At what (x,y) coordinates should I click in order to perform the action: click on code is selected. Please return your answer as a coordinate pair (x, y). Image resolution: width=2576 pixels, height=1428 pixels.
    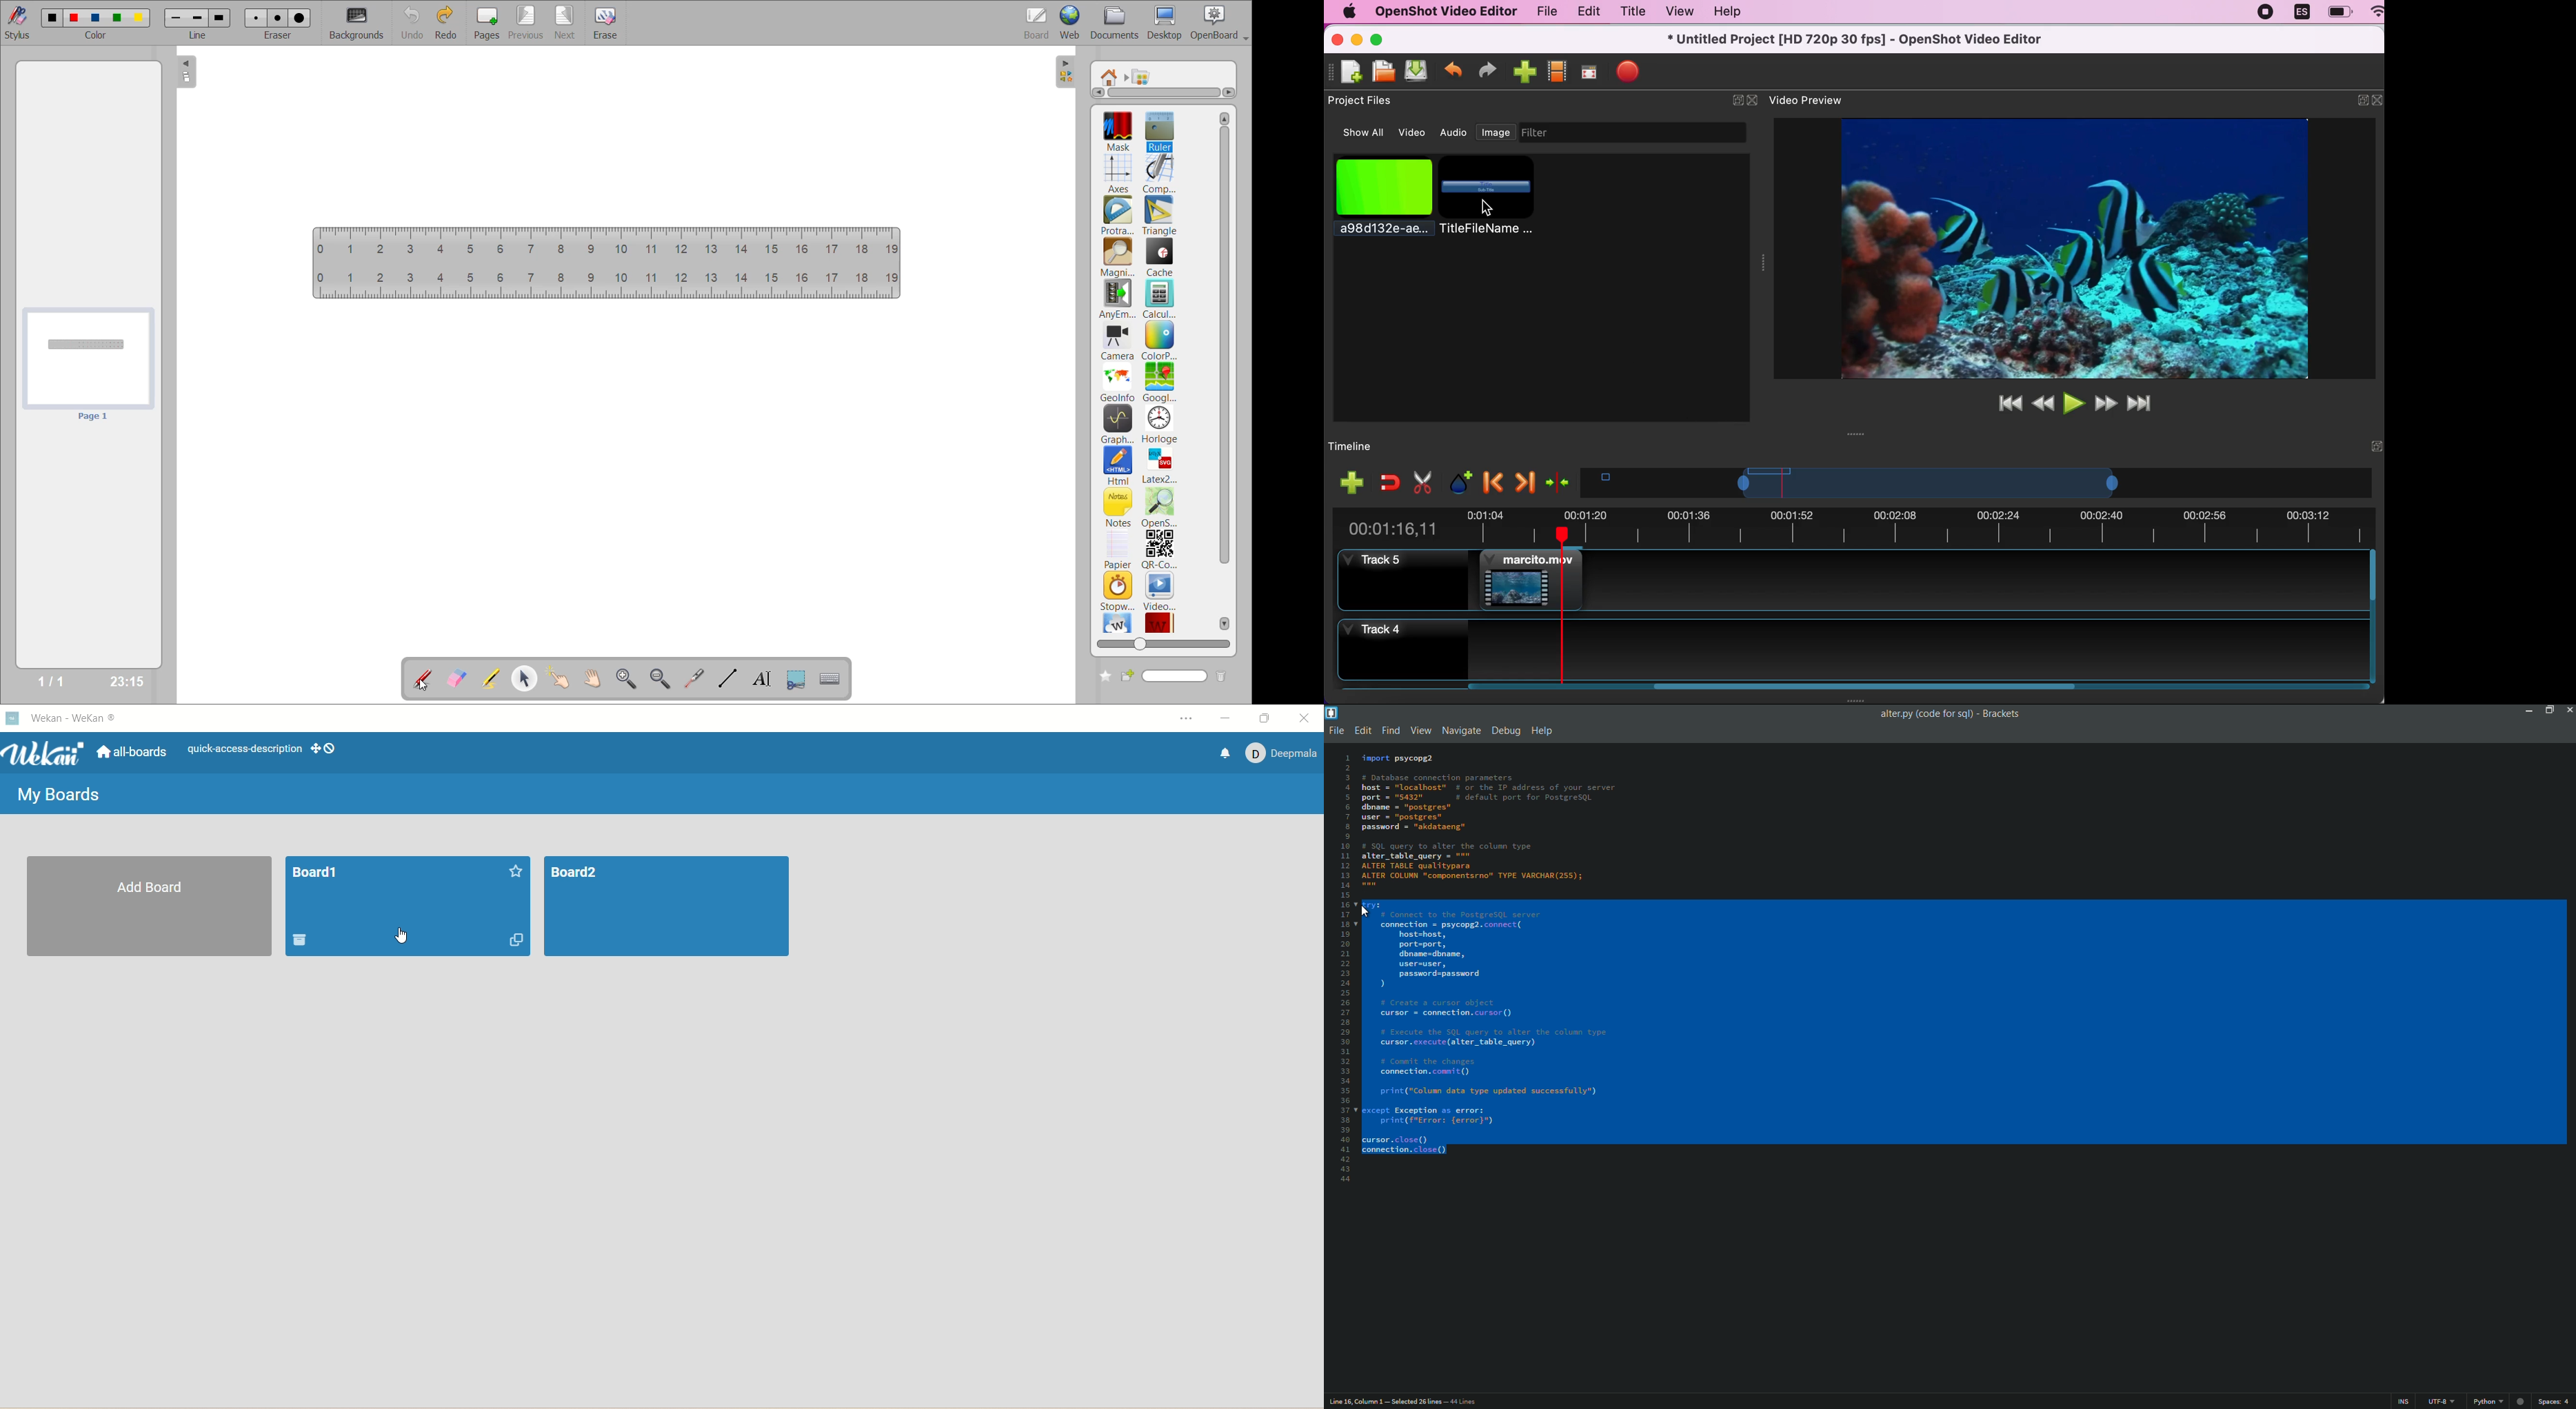
    Looking at the image, I should click on (1963, 959).